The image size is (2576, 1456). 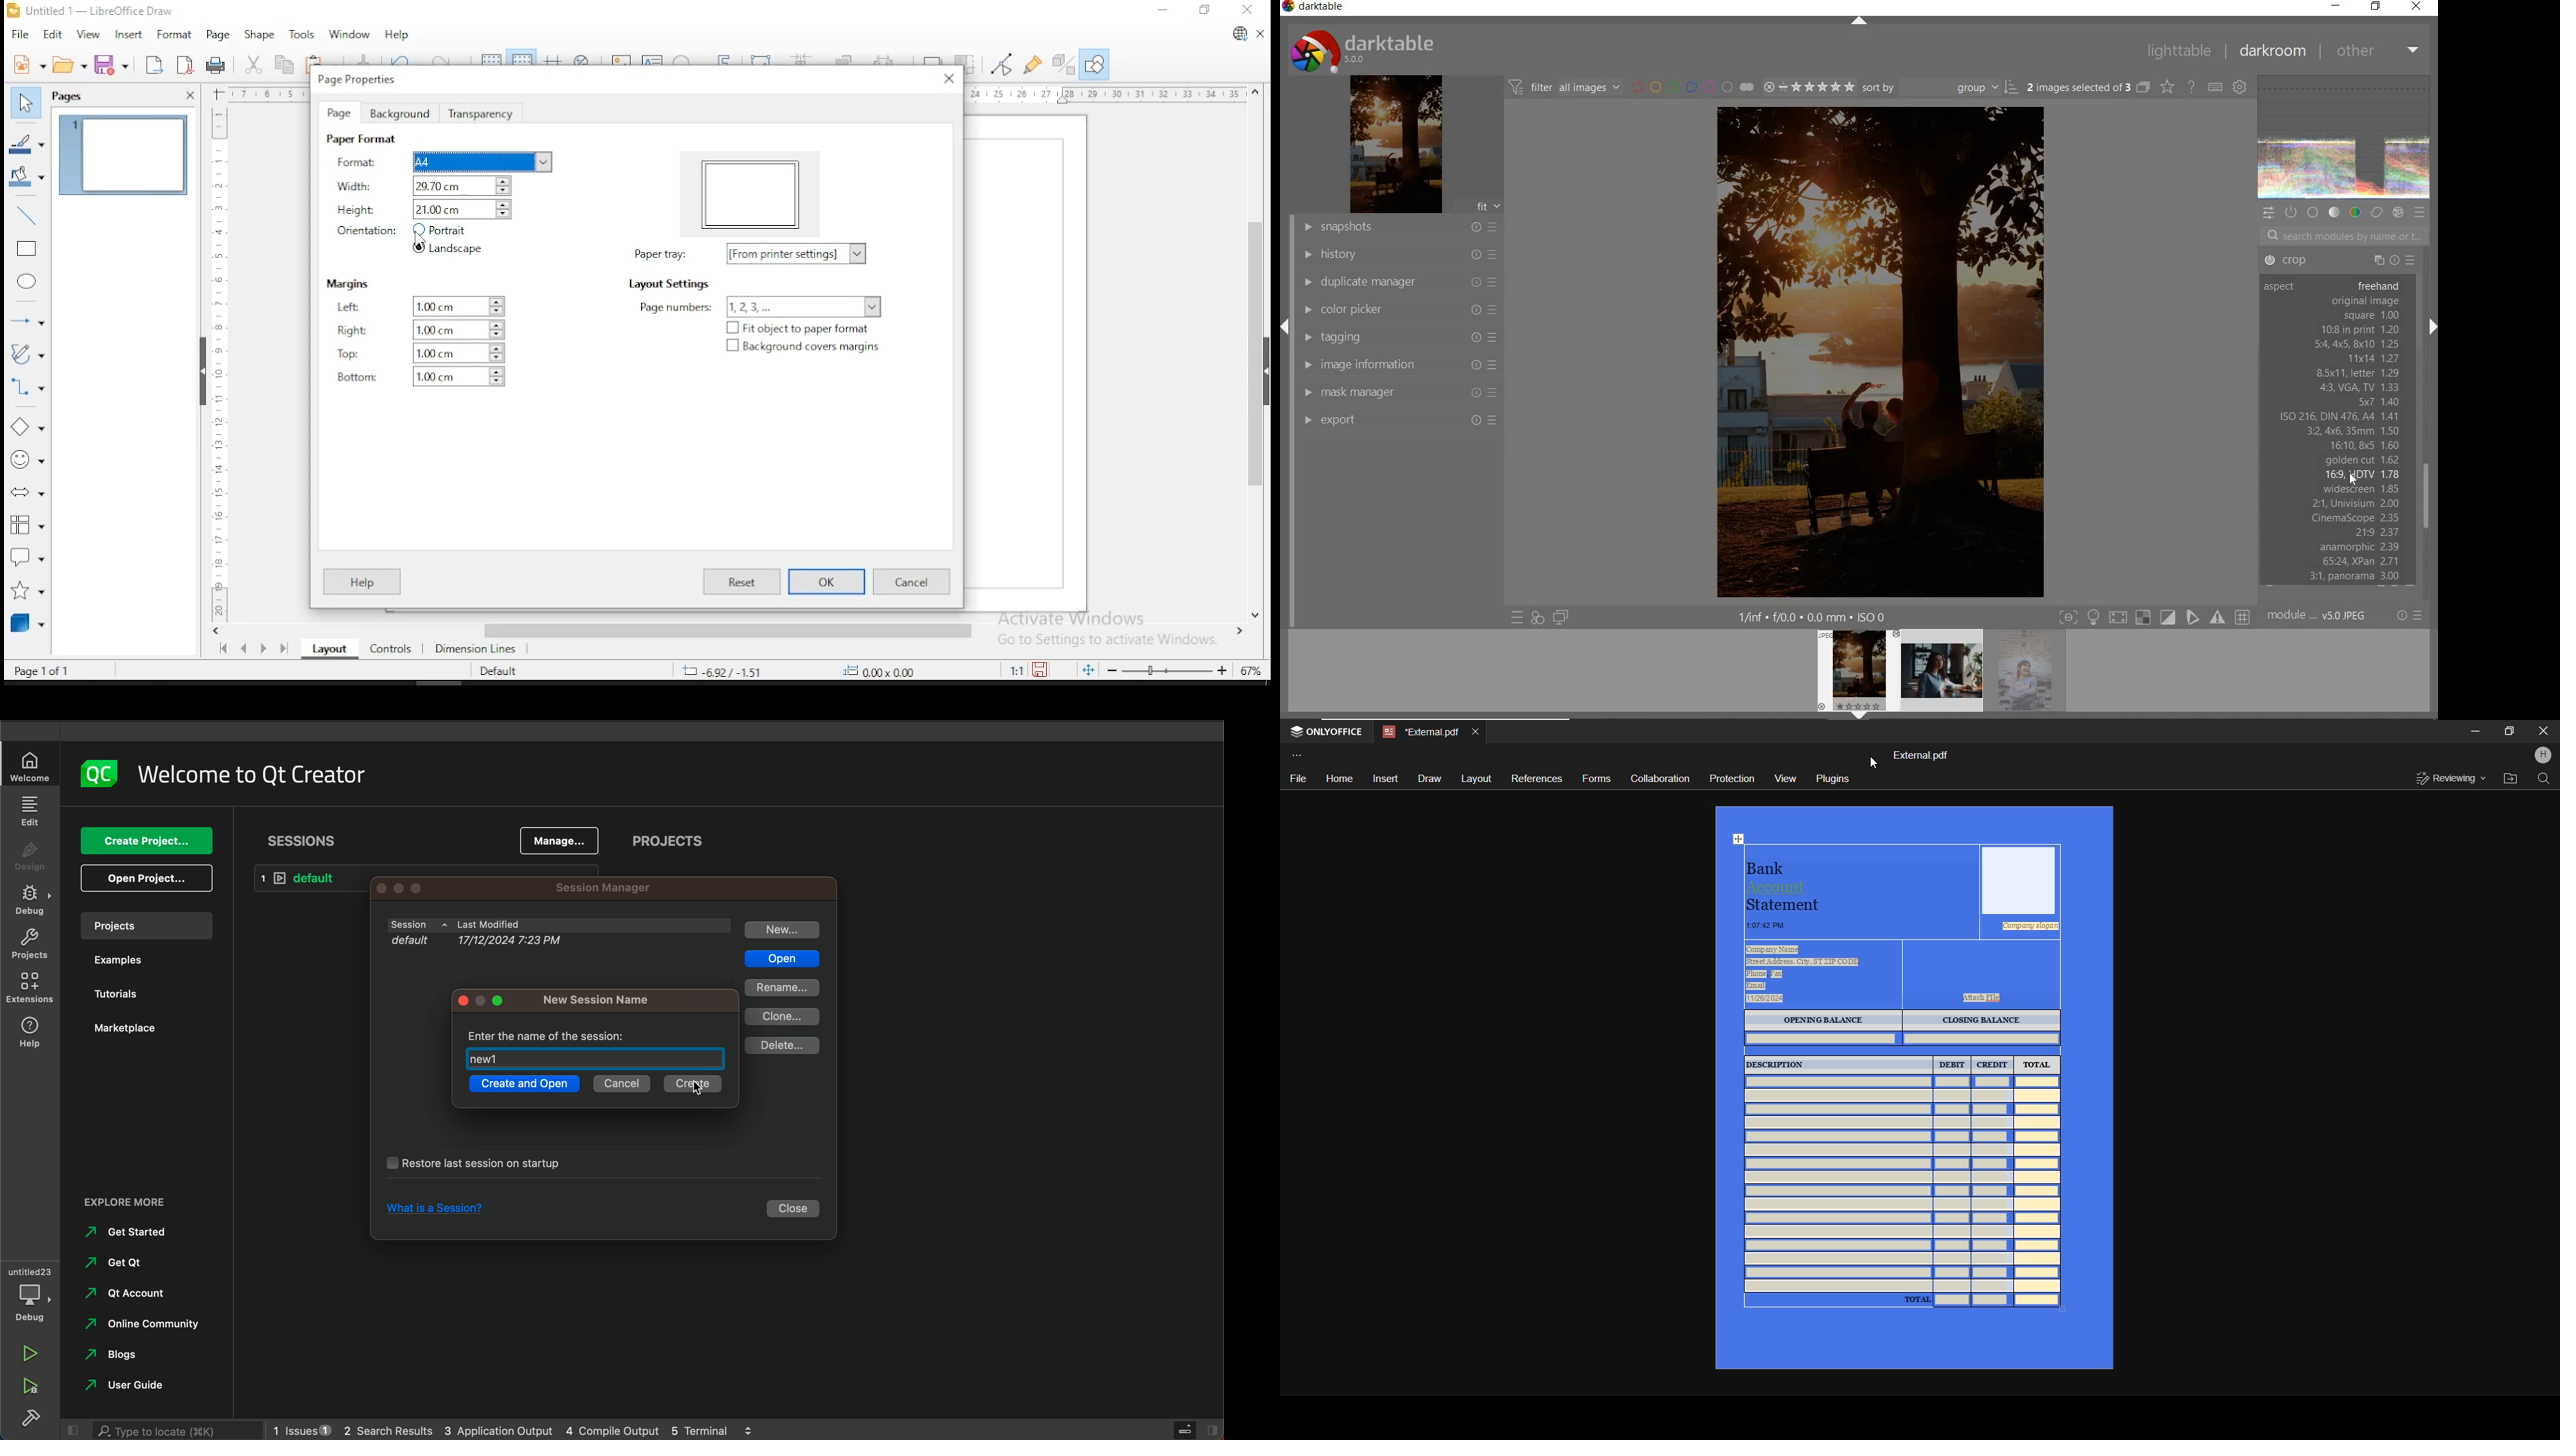 I want to click on get started, so click(x=131, y=1232).